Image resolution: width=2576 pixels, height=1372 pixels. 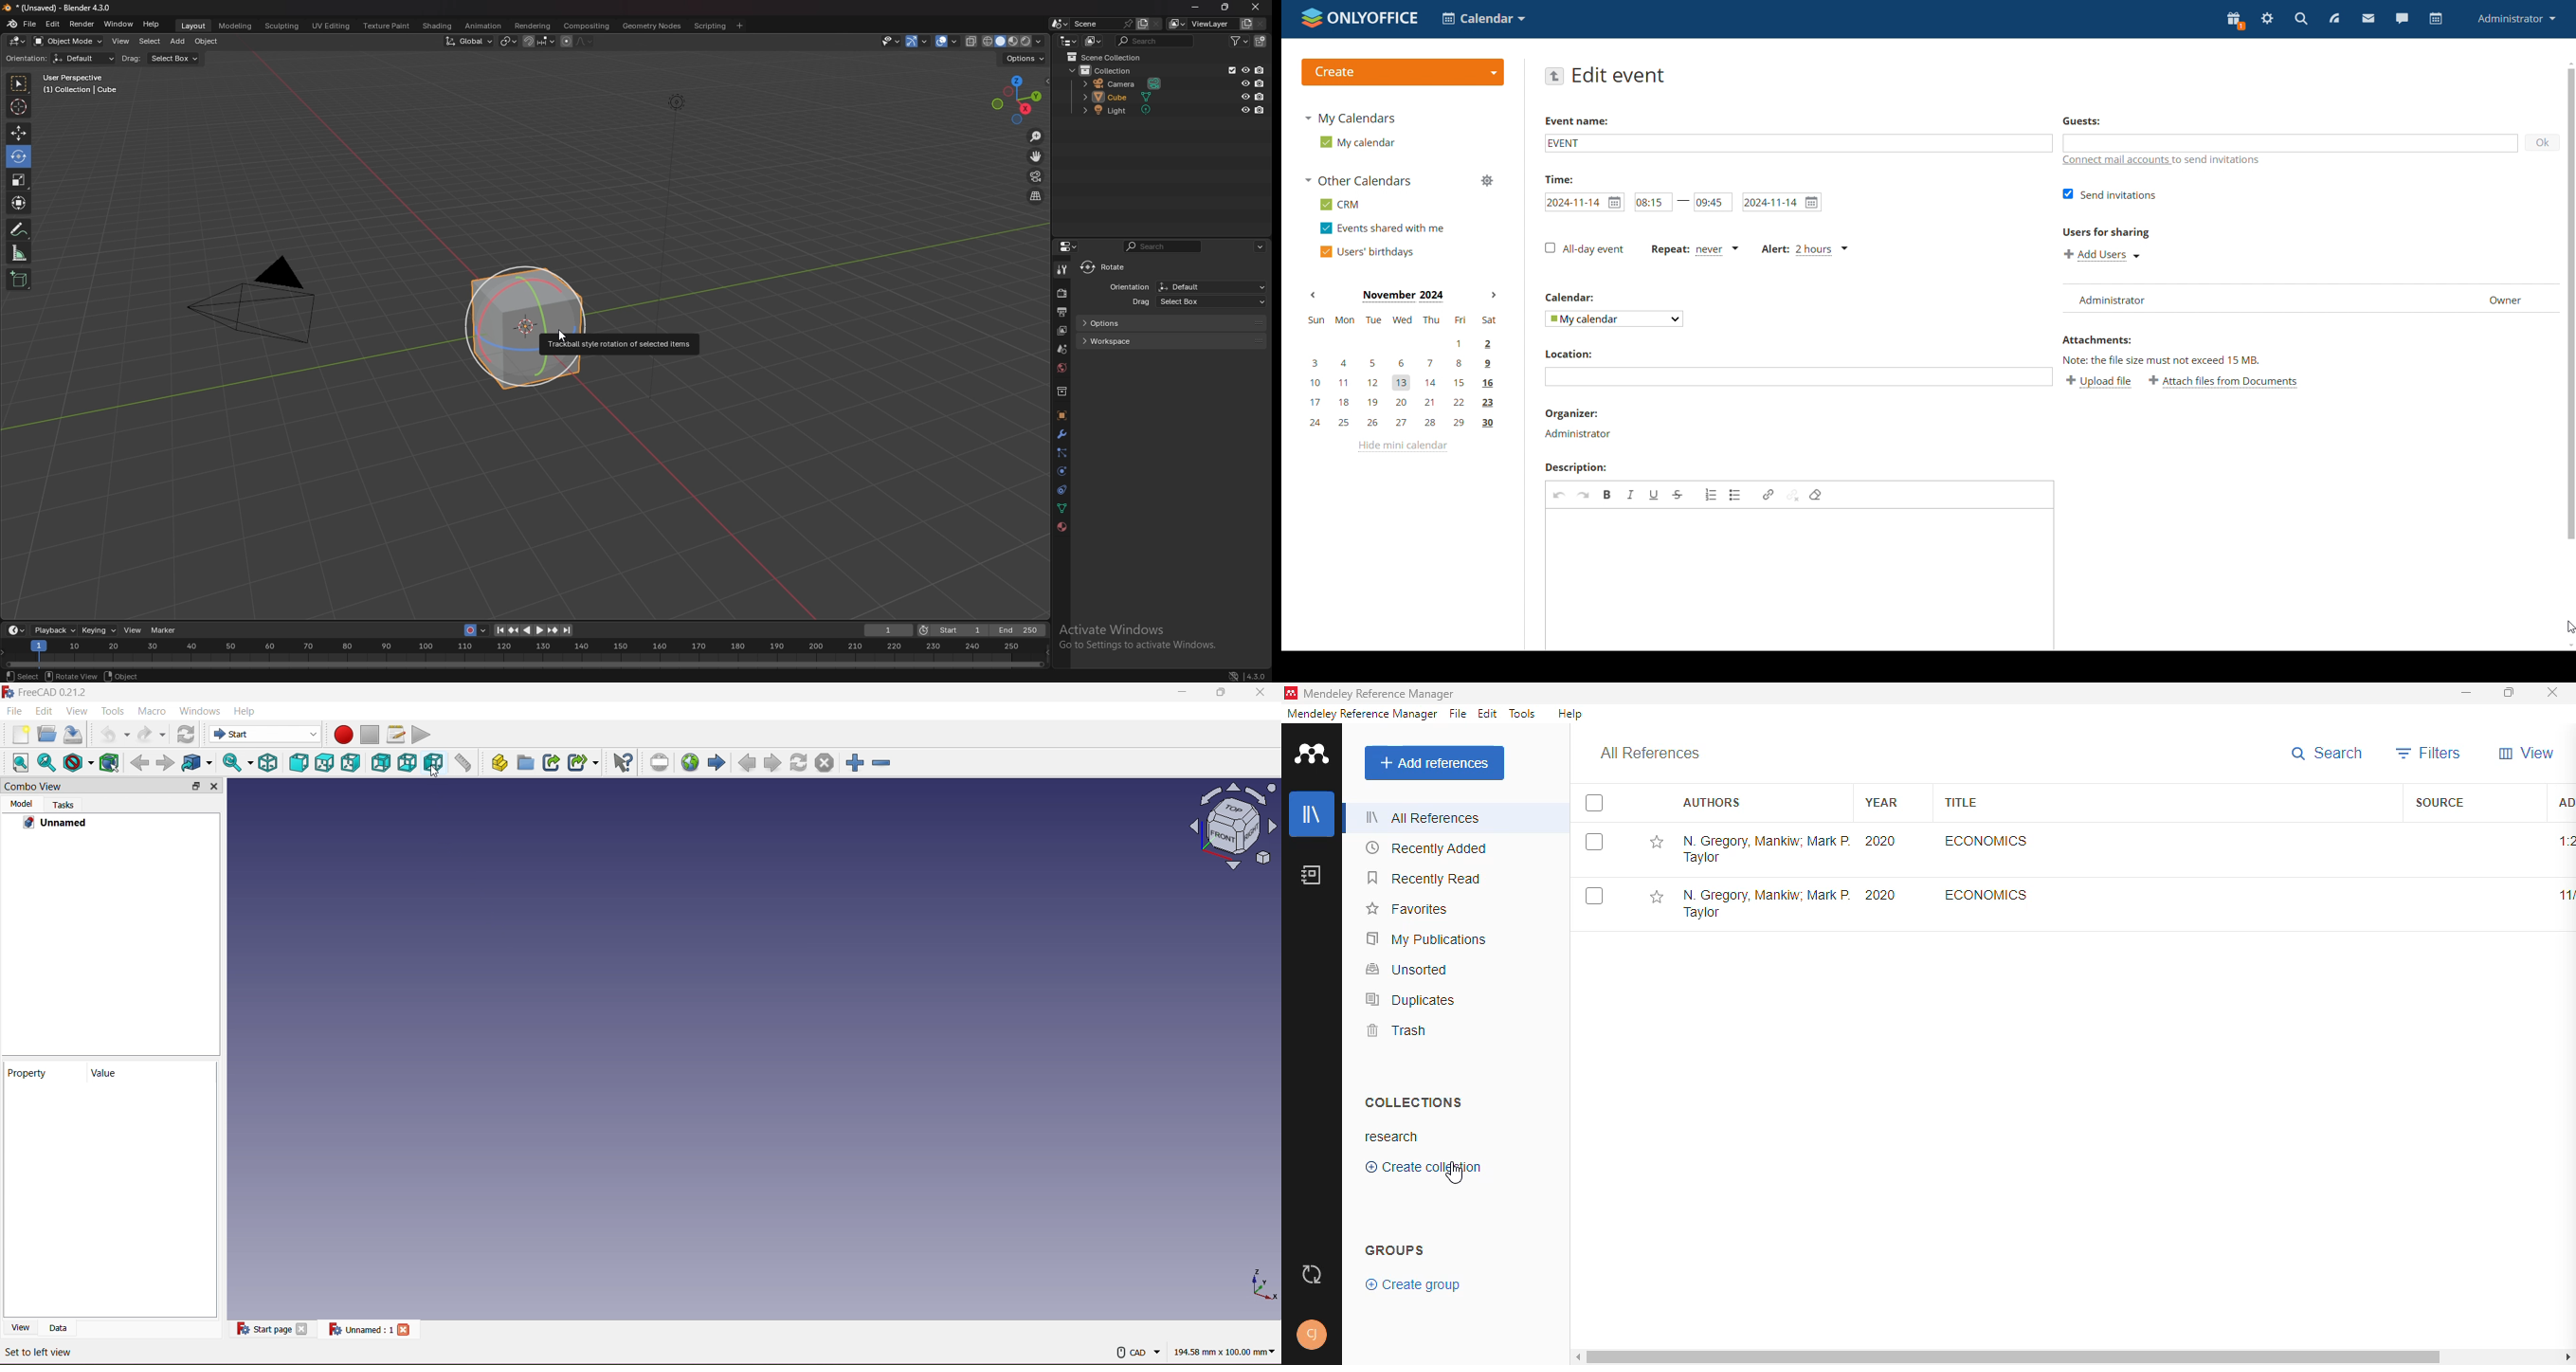 I want to click on upload file, so click(x=2099, y=382).